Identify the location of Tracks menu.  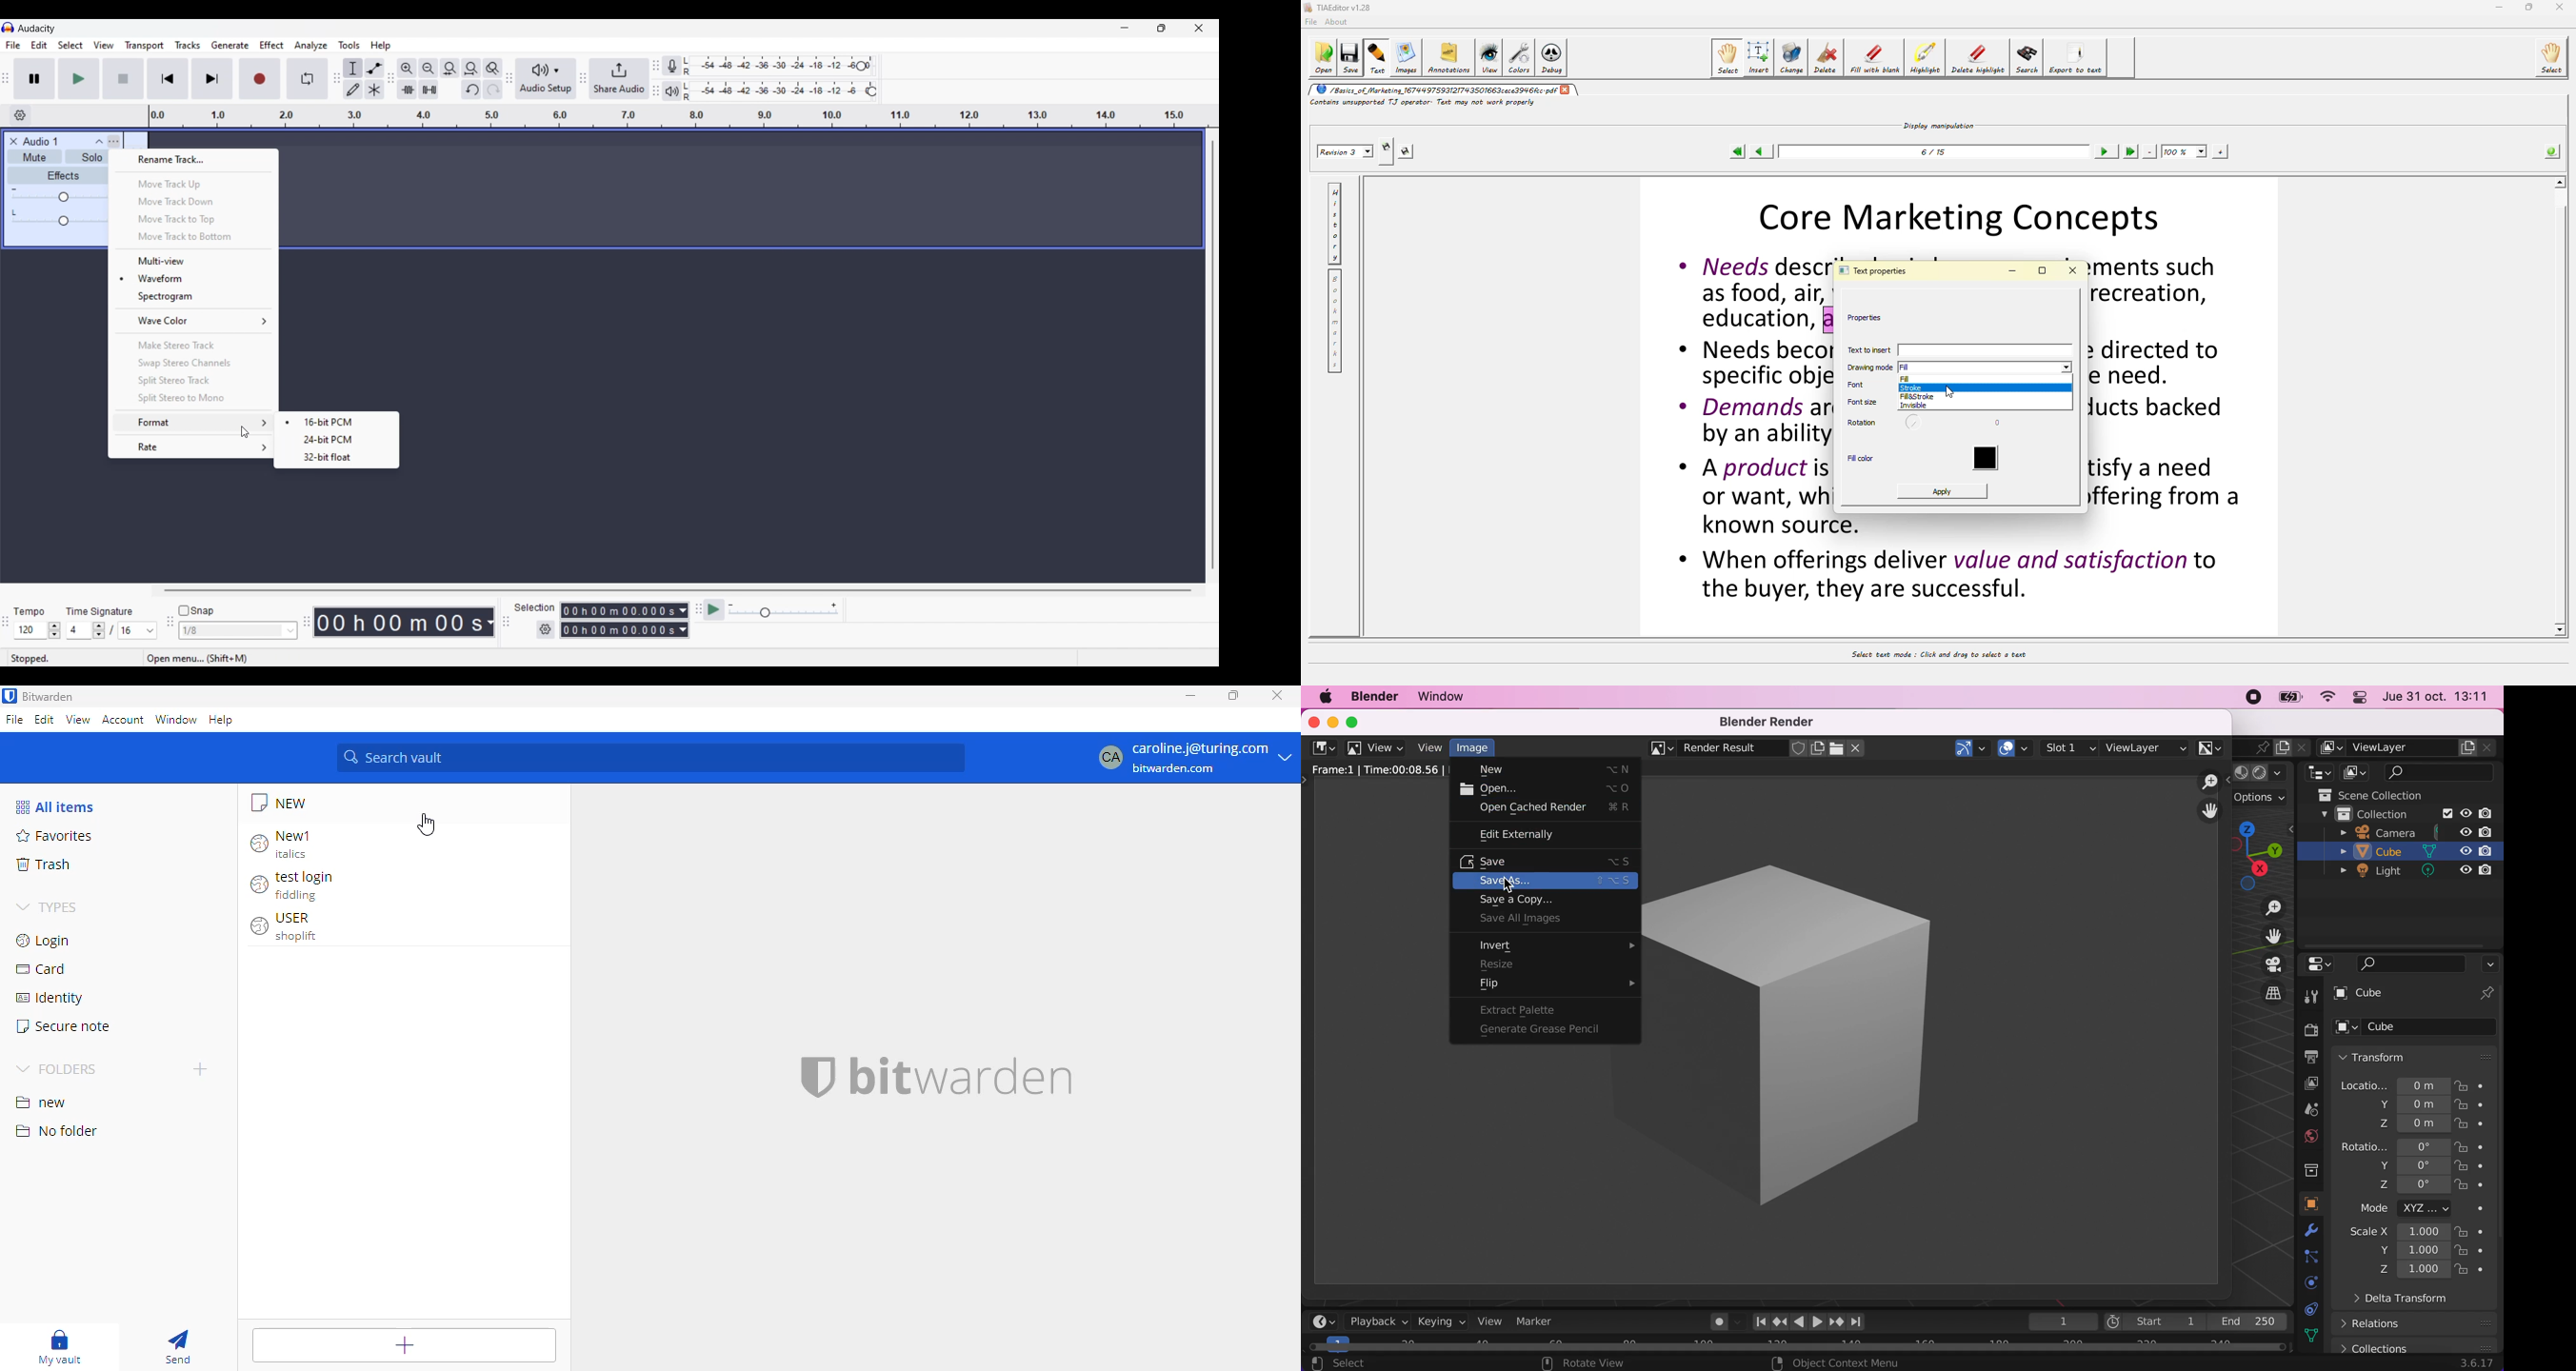
(187, 45).